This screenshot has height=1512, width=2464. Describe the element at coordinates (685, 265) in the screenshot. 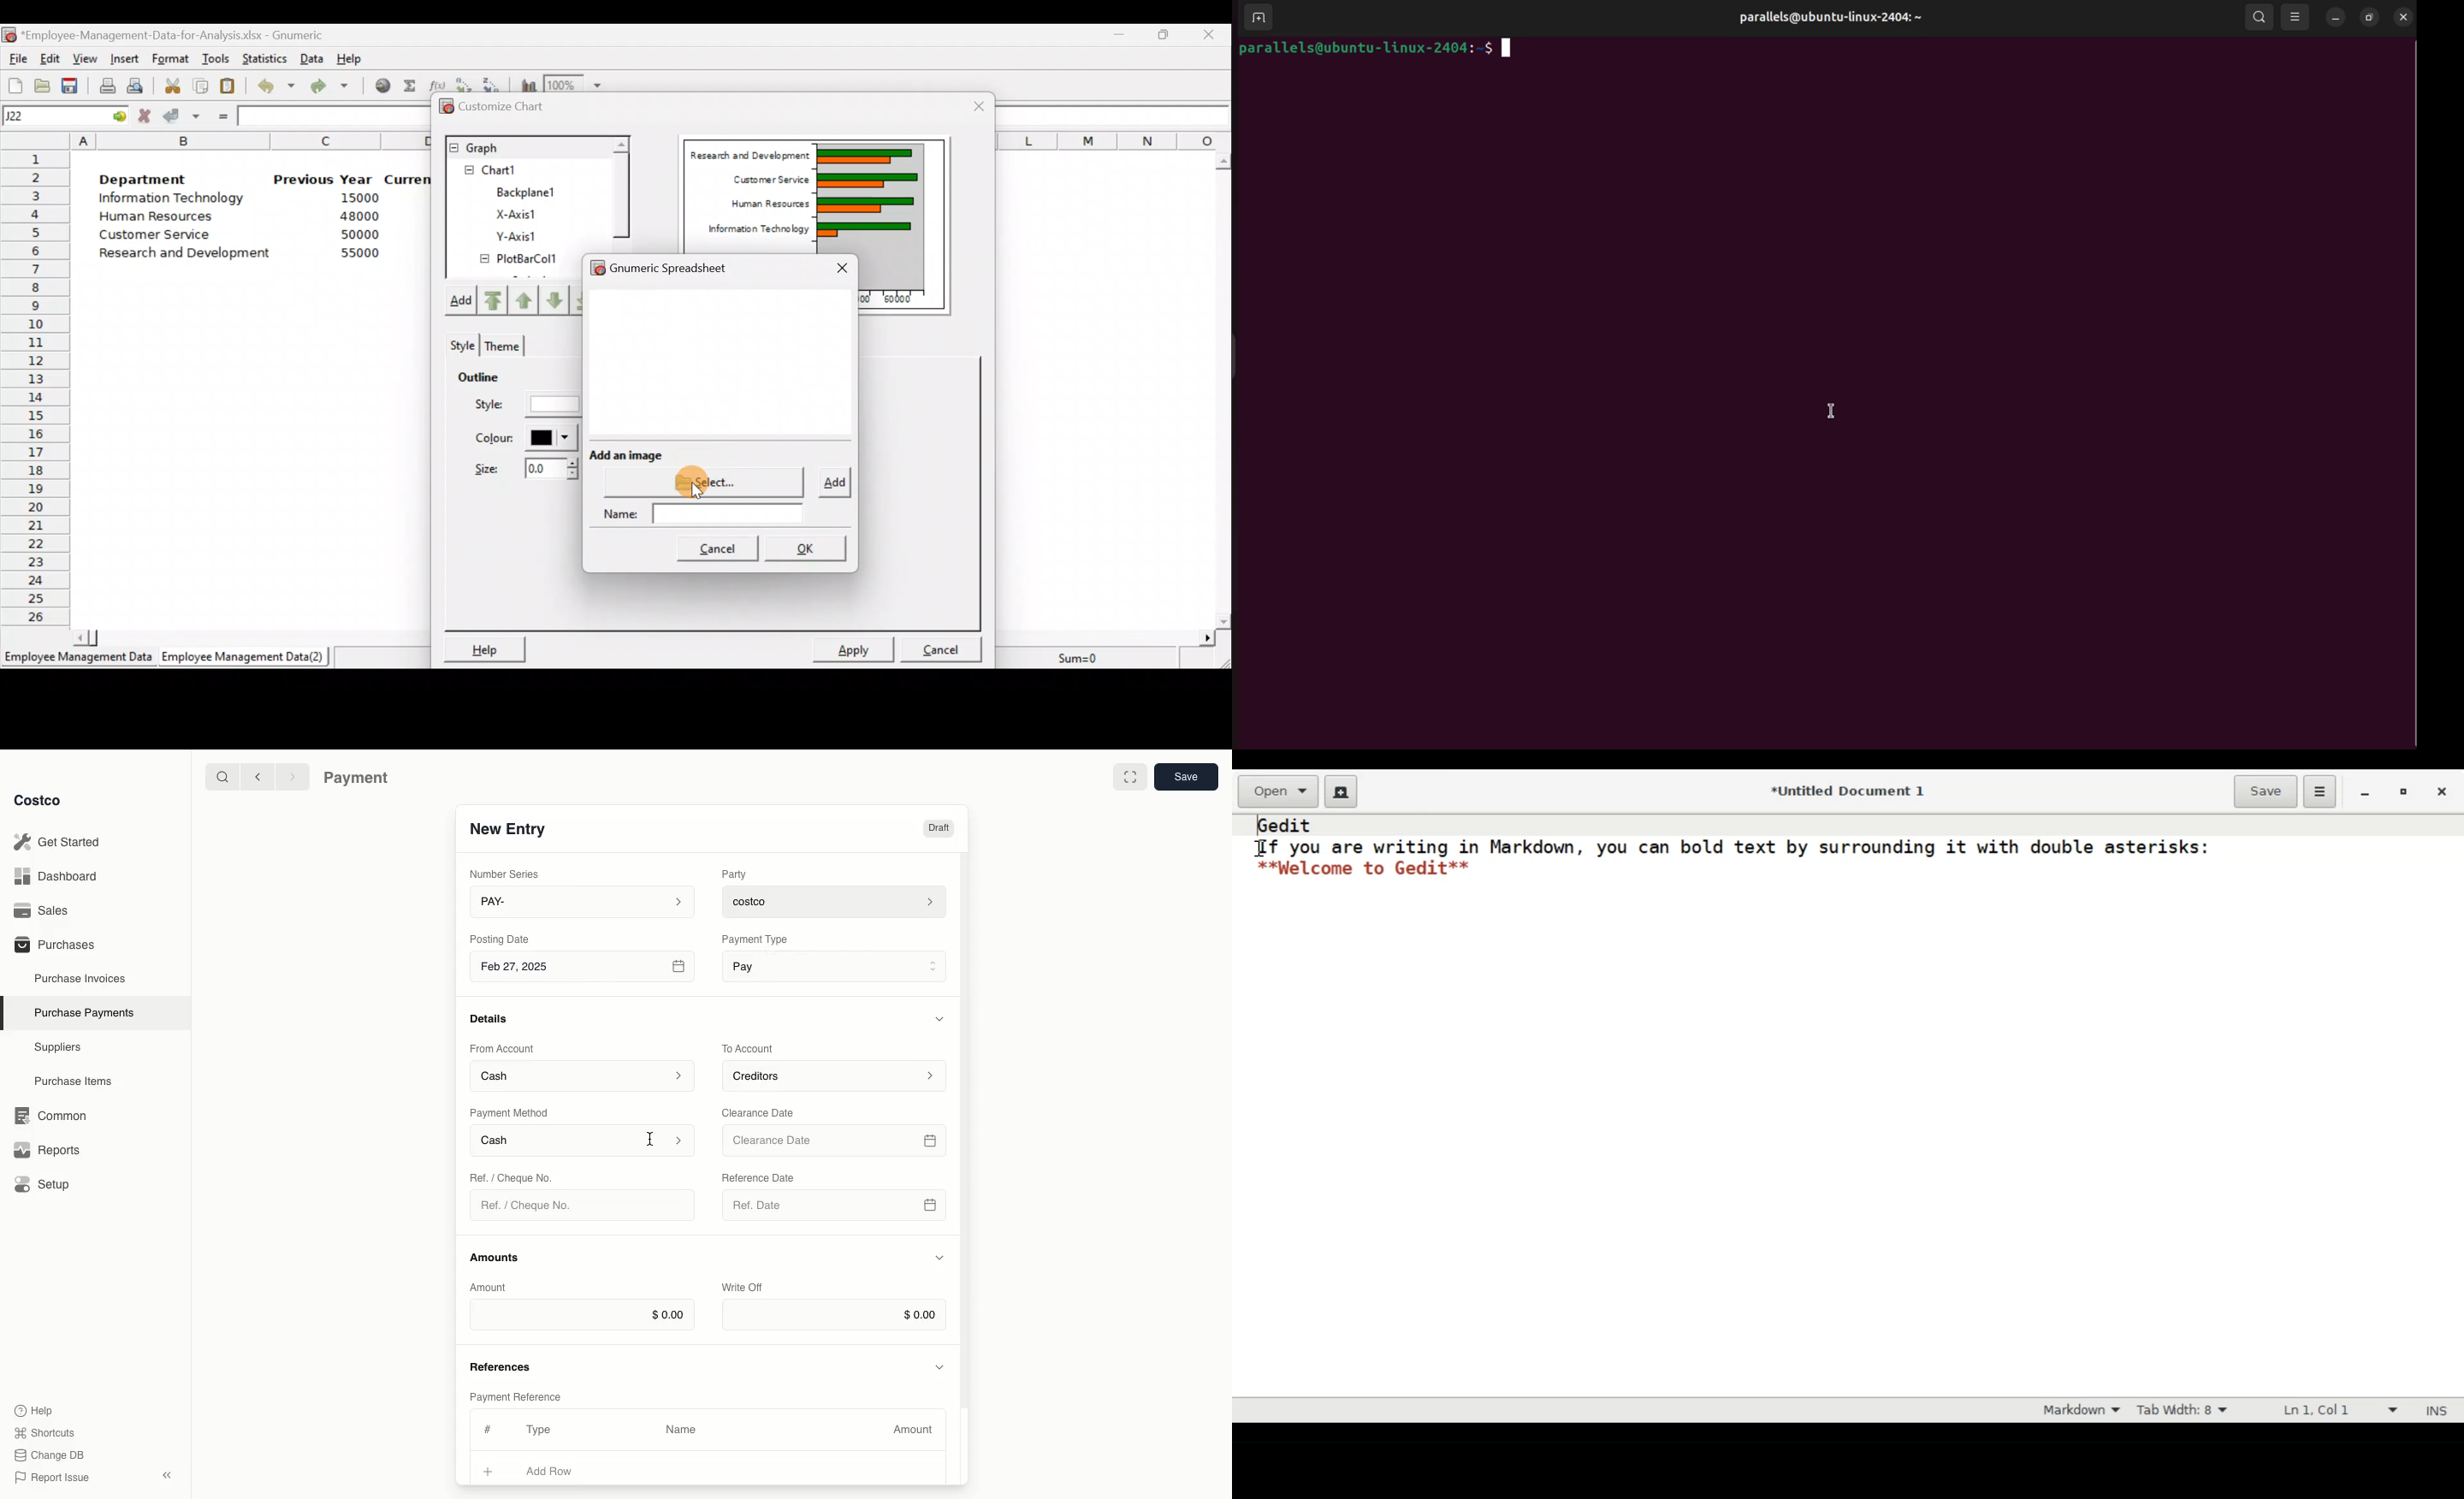

I see `Gnumeric spreadsheet` at that location.